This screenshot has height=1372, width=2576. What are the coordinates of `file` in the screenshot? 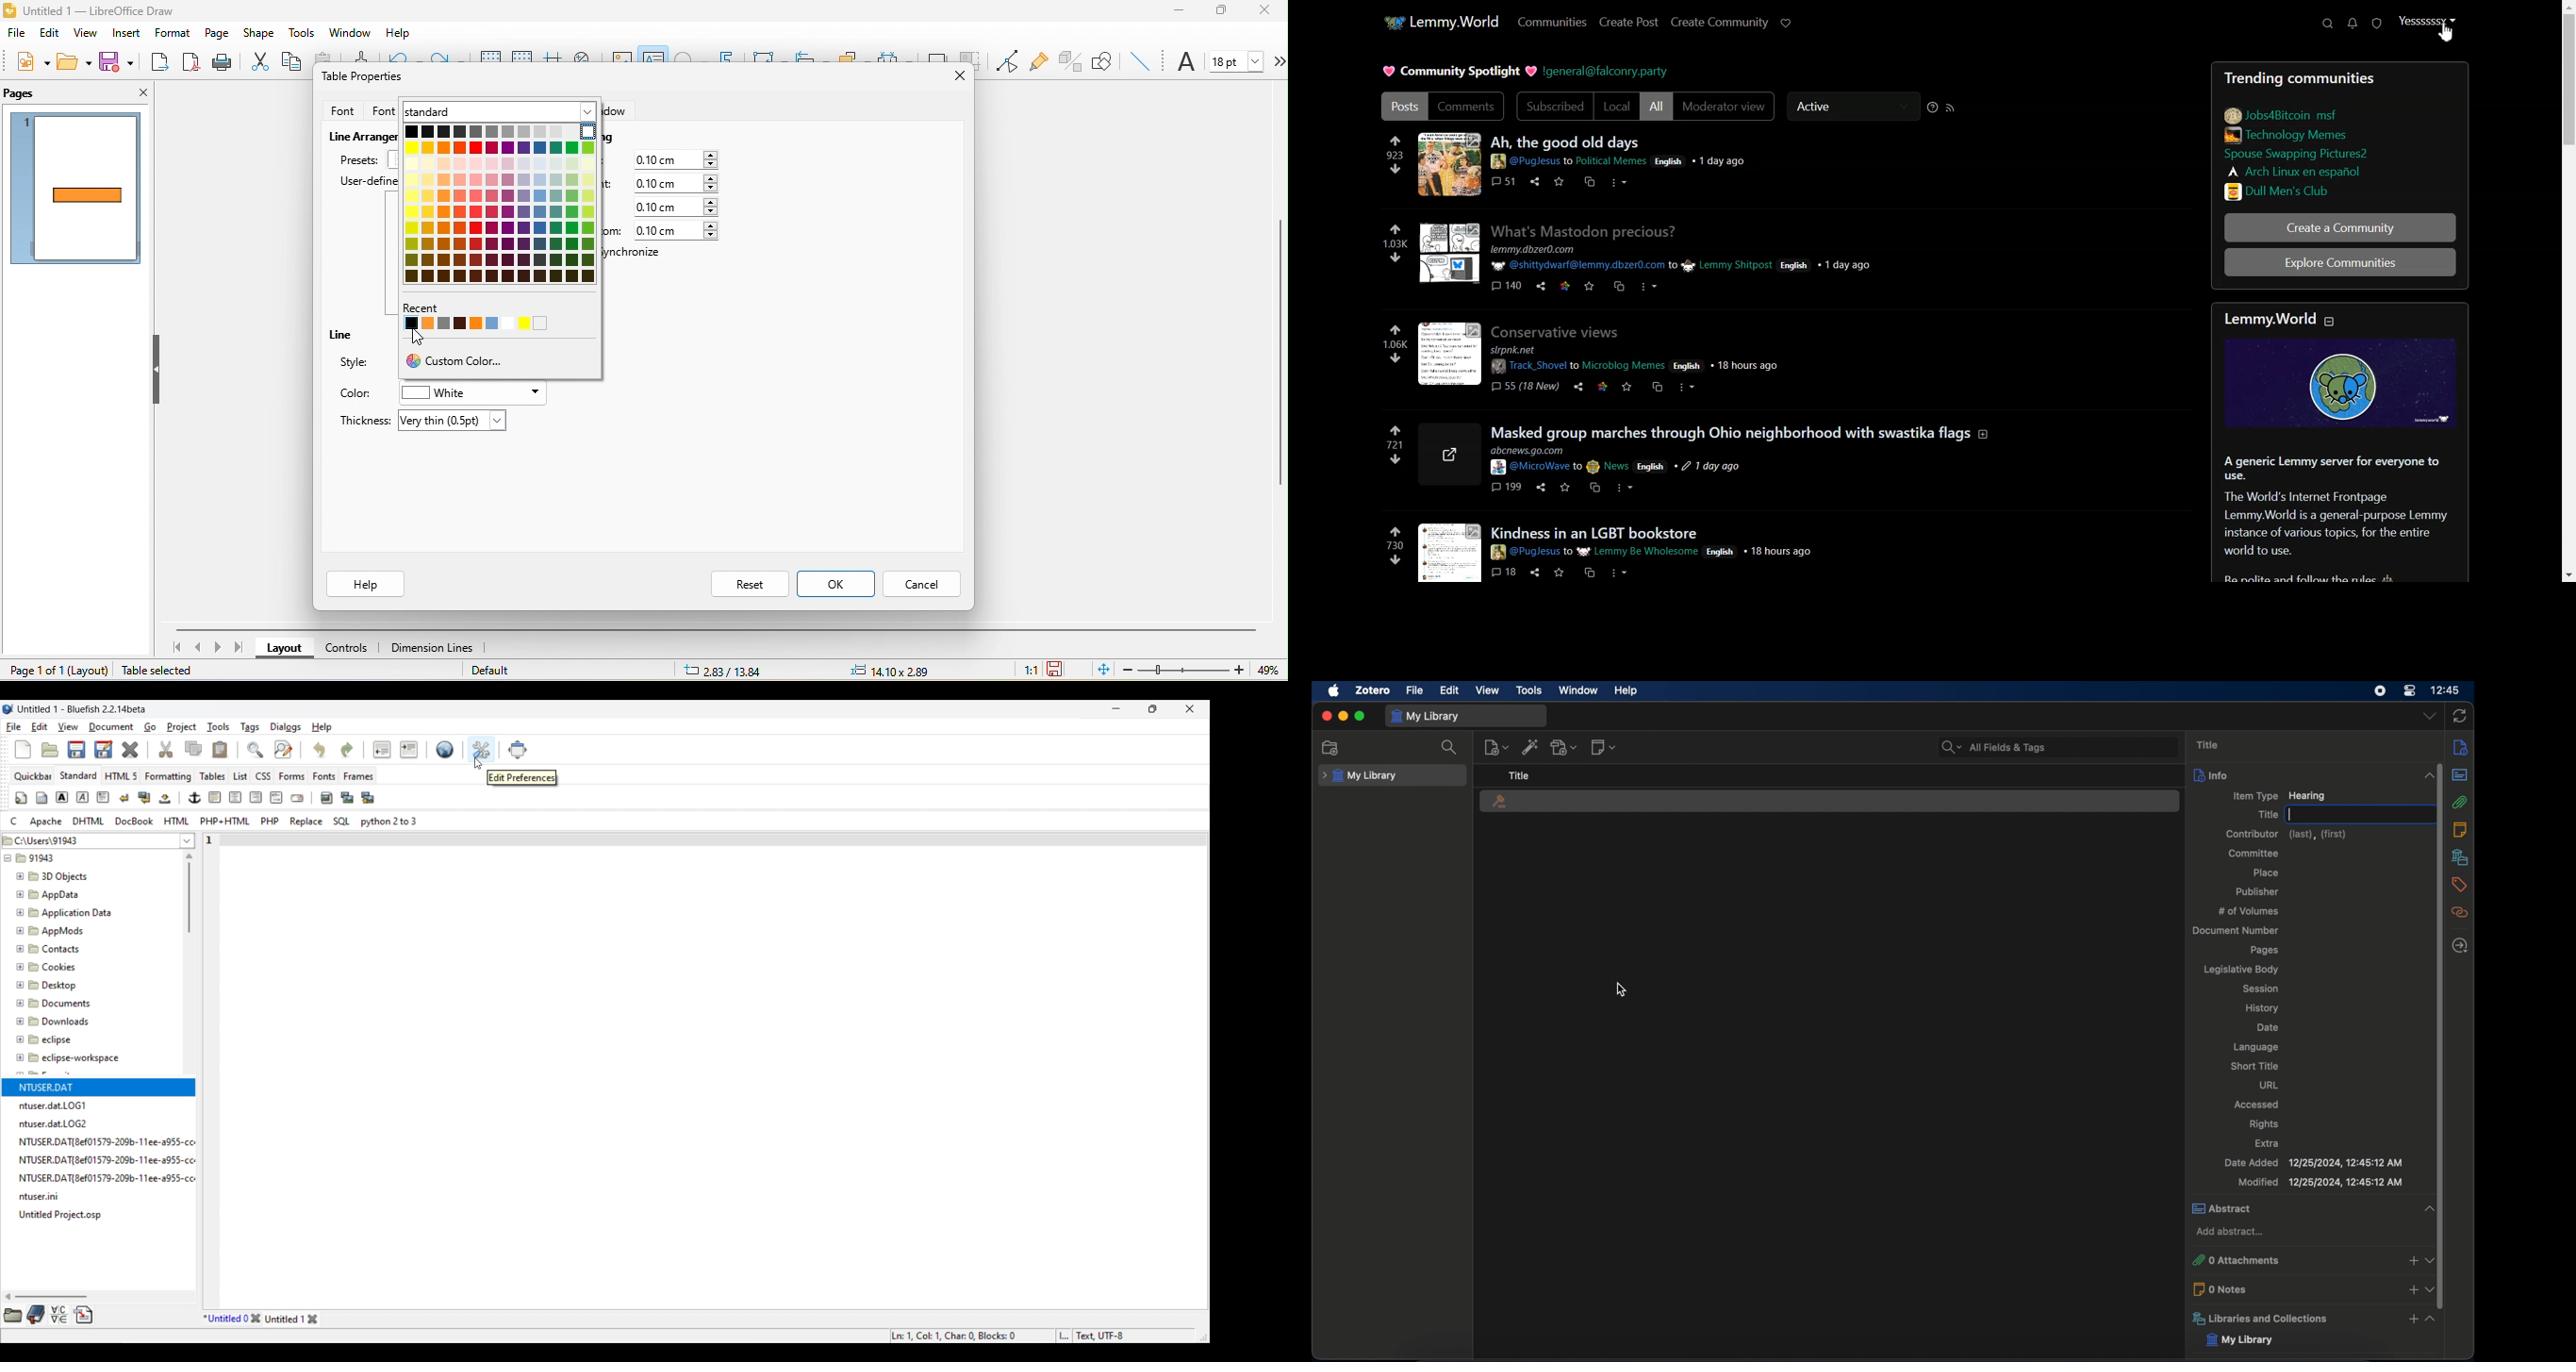 It's located at (1416, 690).